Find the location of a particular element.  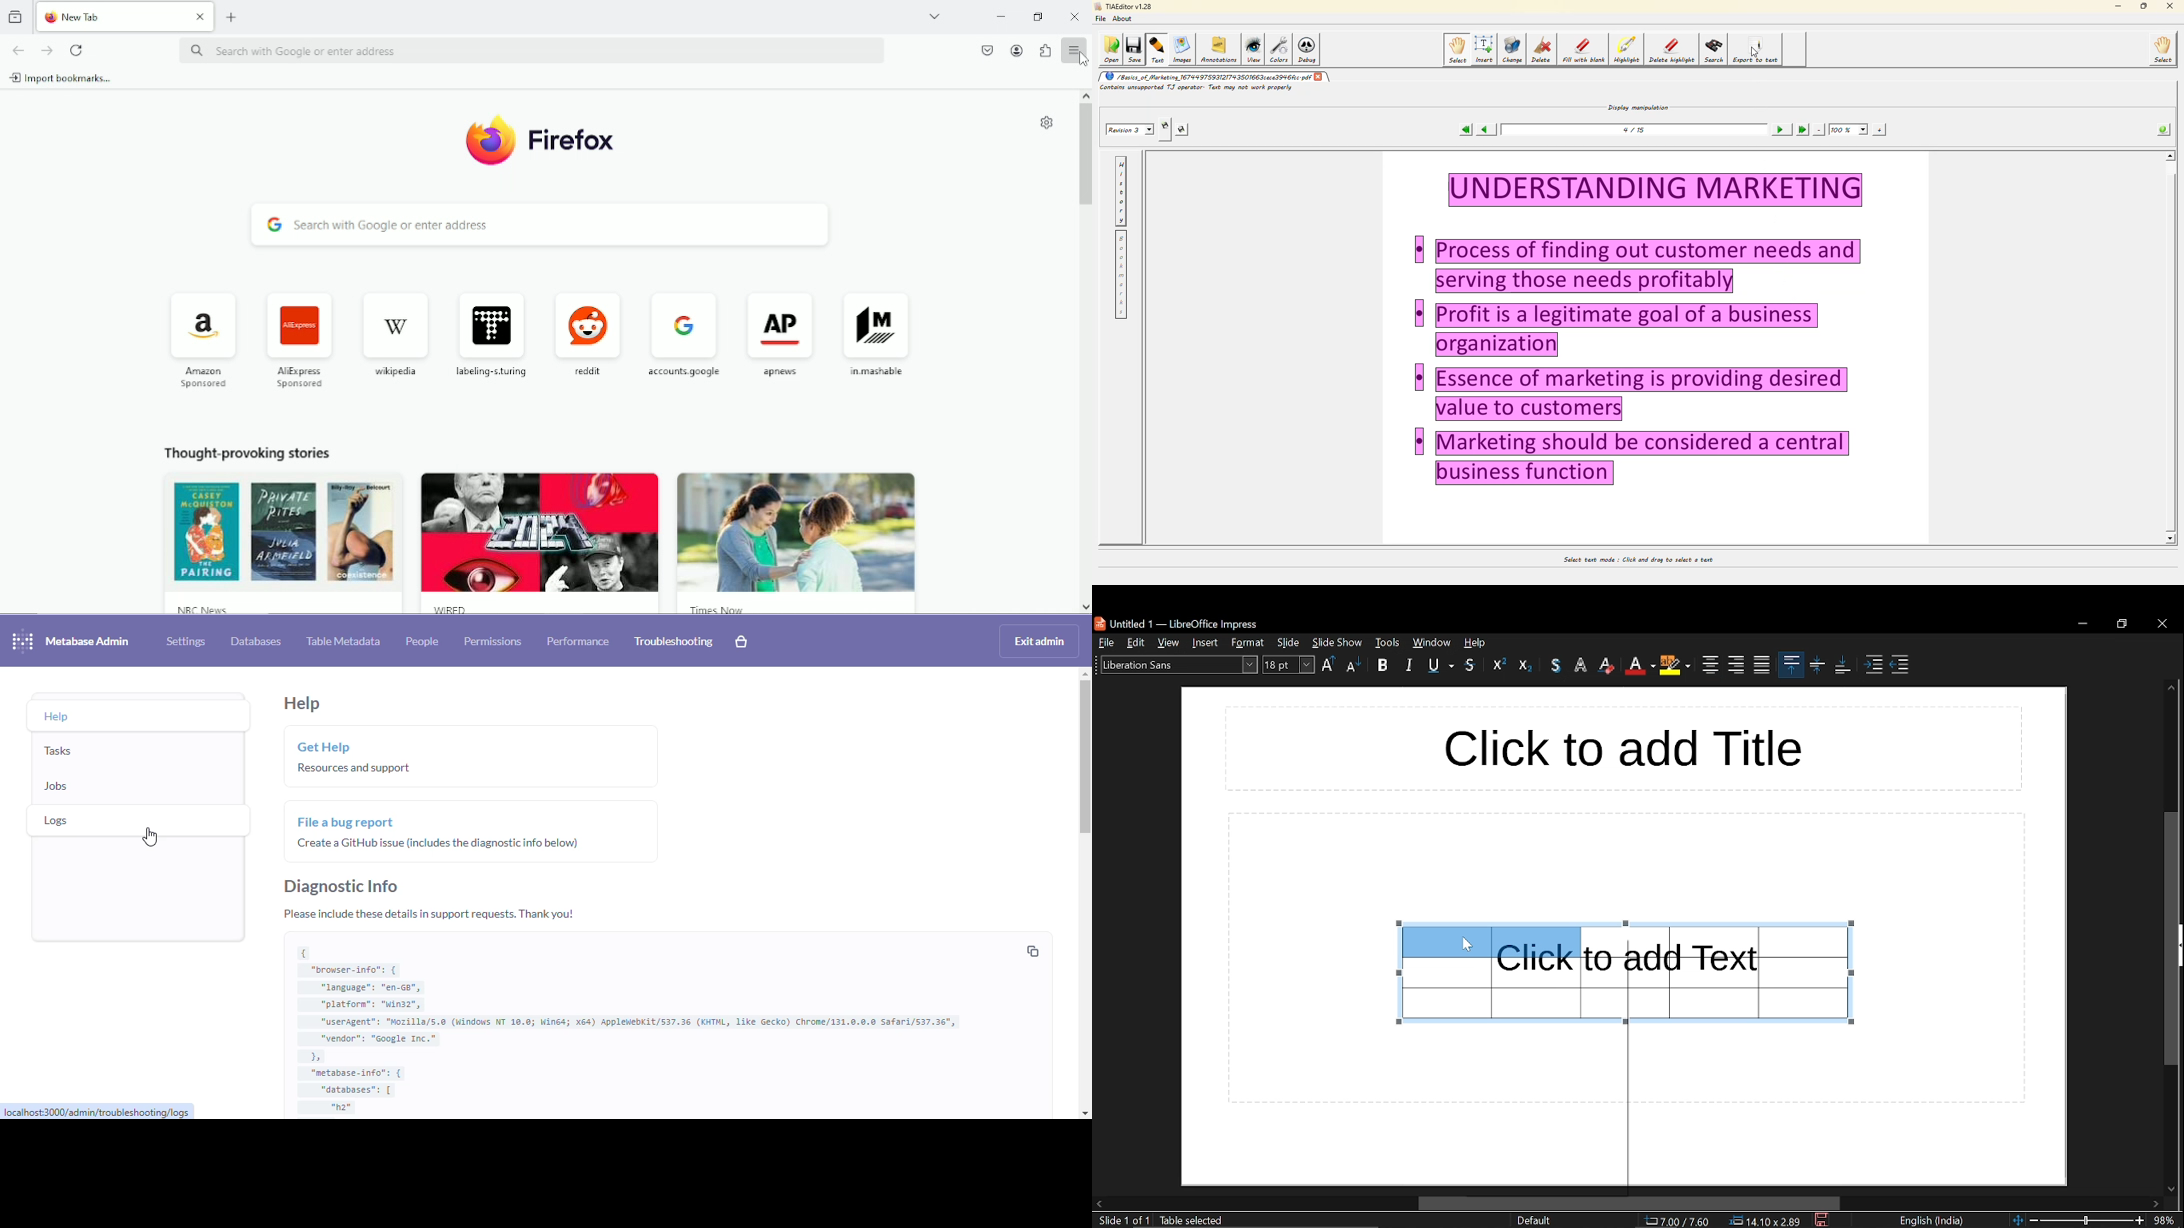

table metadata is located at coordinates (343, 640).